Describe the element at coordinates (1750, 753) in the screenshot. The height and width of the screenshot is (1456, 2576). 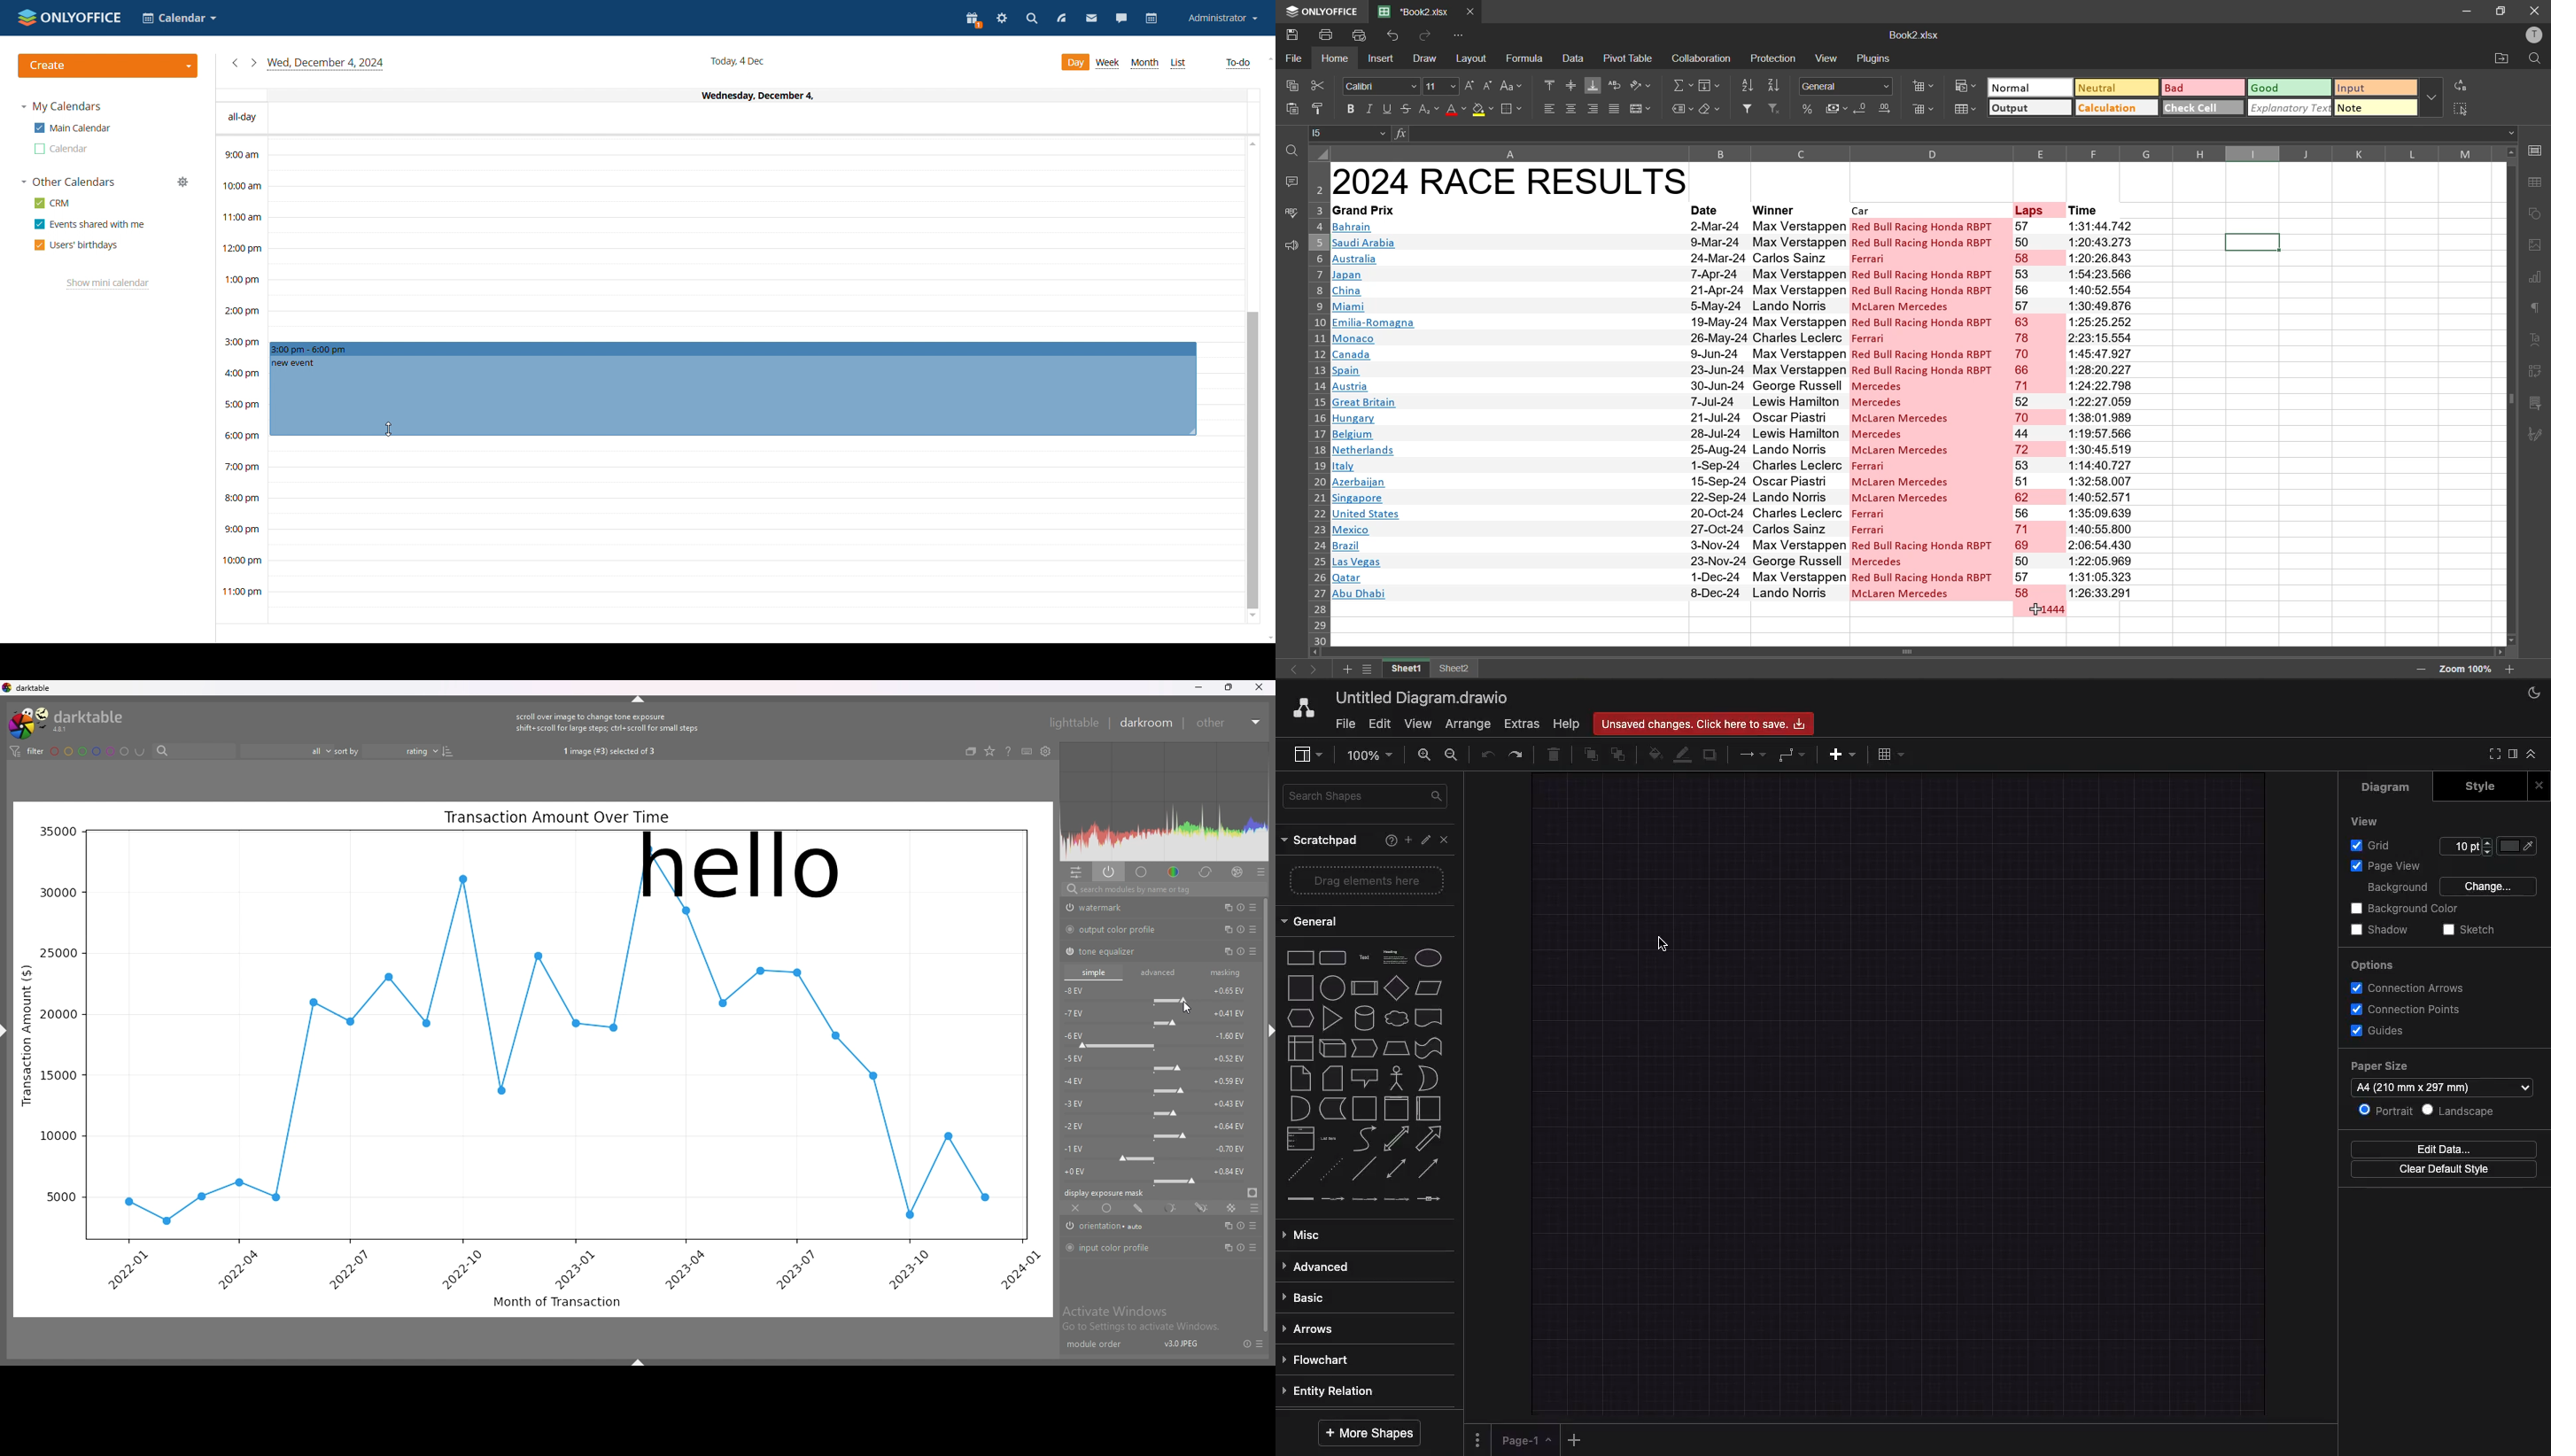
I see `Arrows` at that location.